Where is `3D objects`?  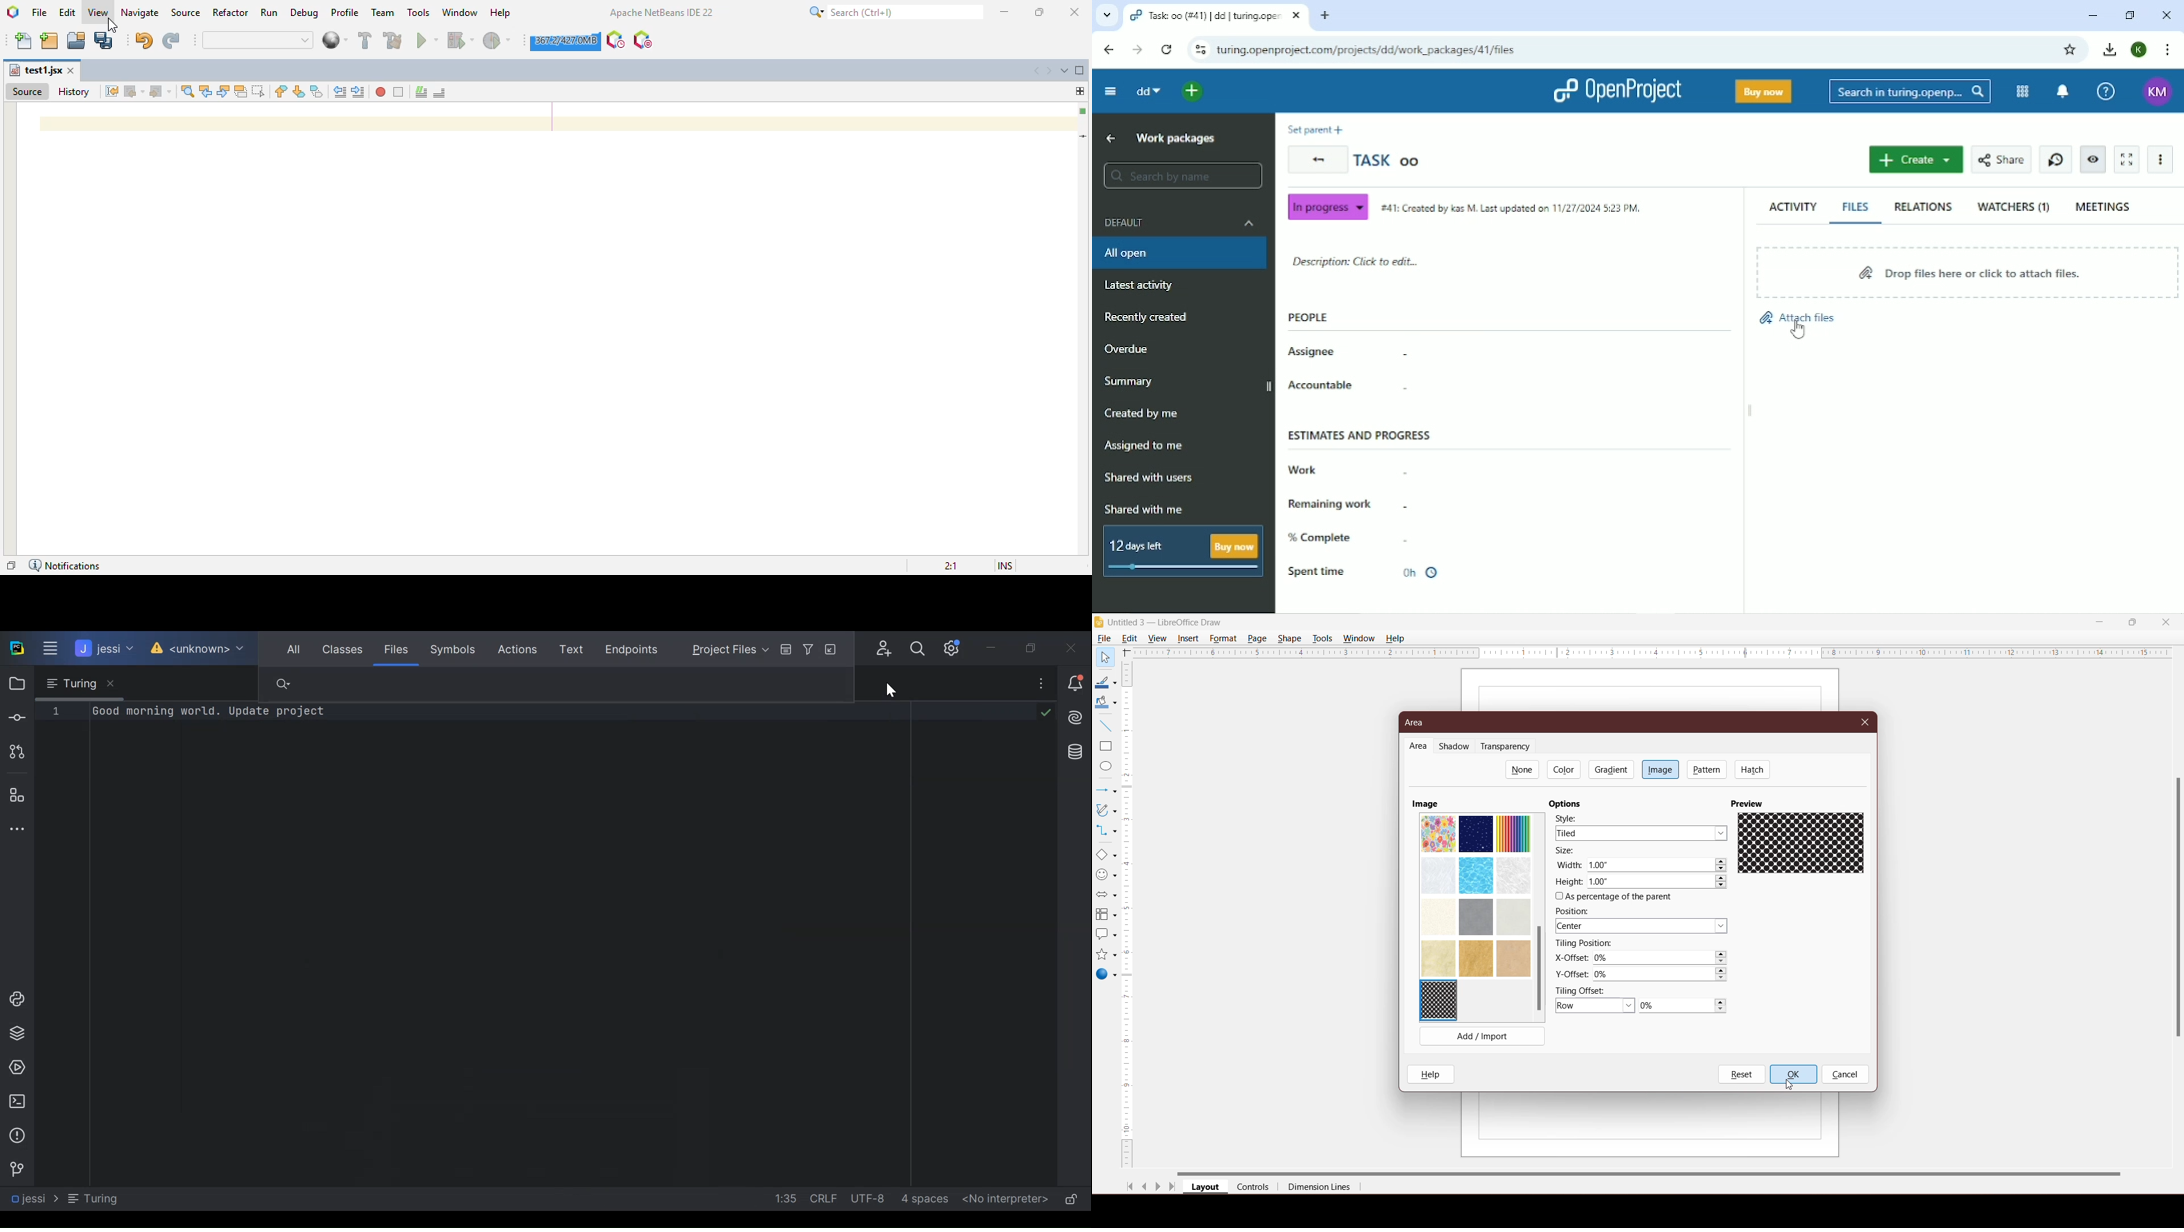 3D objects is located at coordinates (1106, 976).